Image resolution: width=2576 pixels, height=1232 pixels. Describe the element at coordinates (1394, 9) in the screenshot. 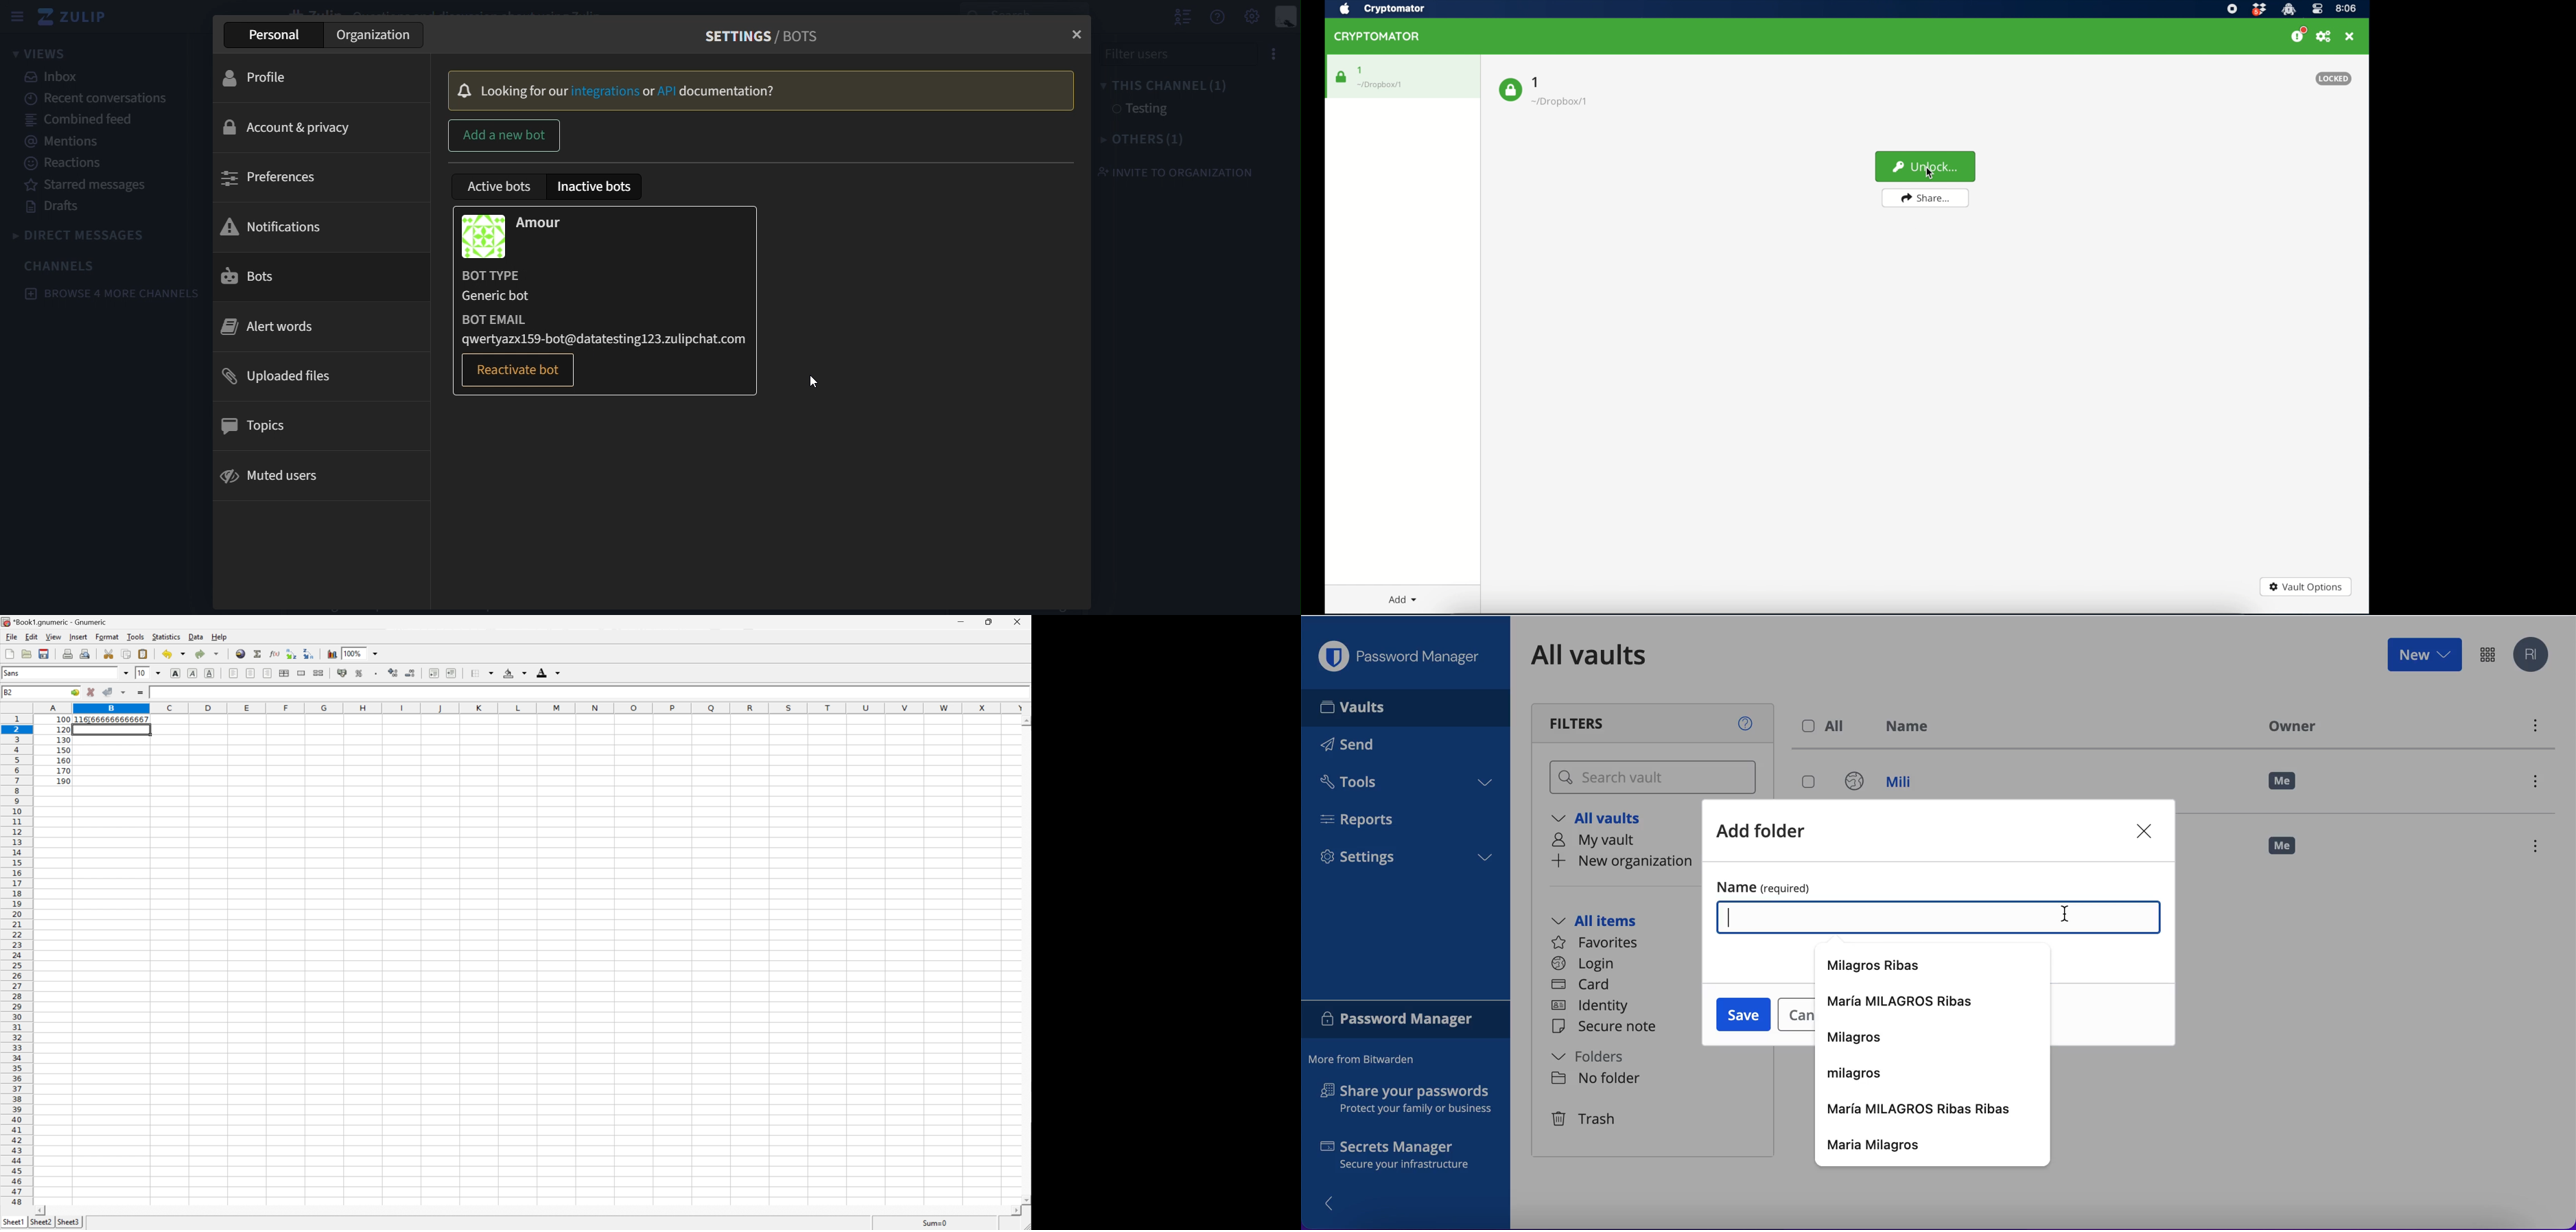

I see `cryptomator` at that location.